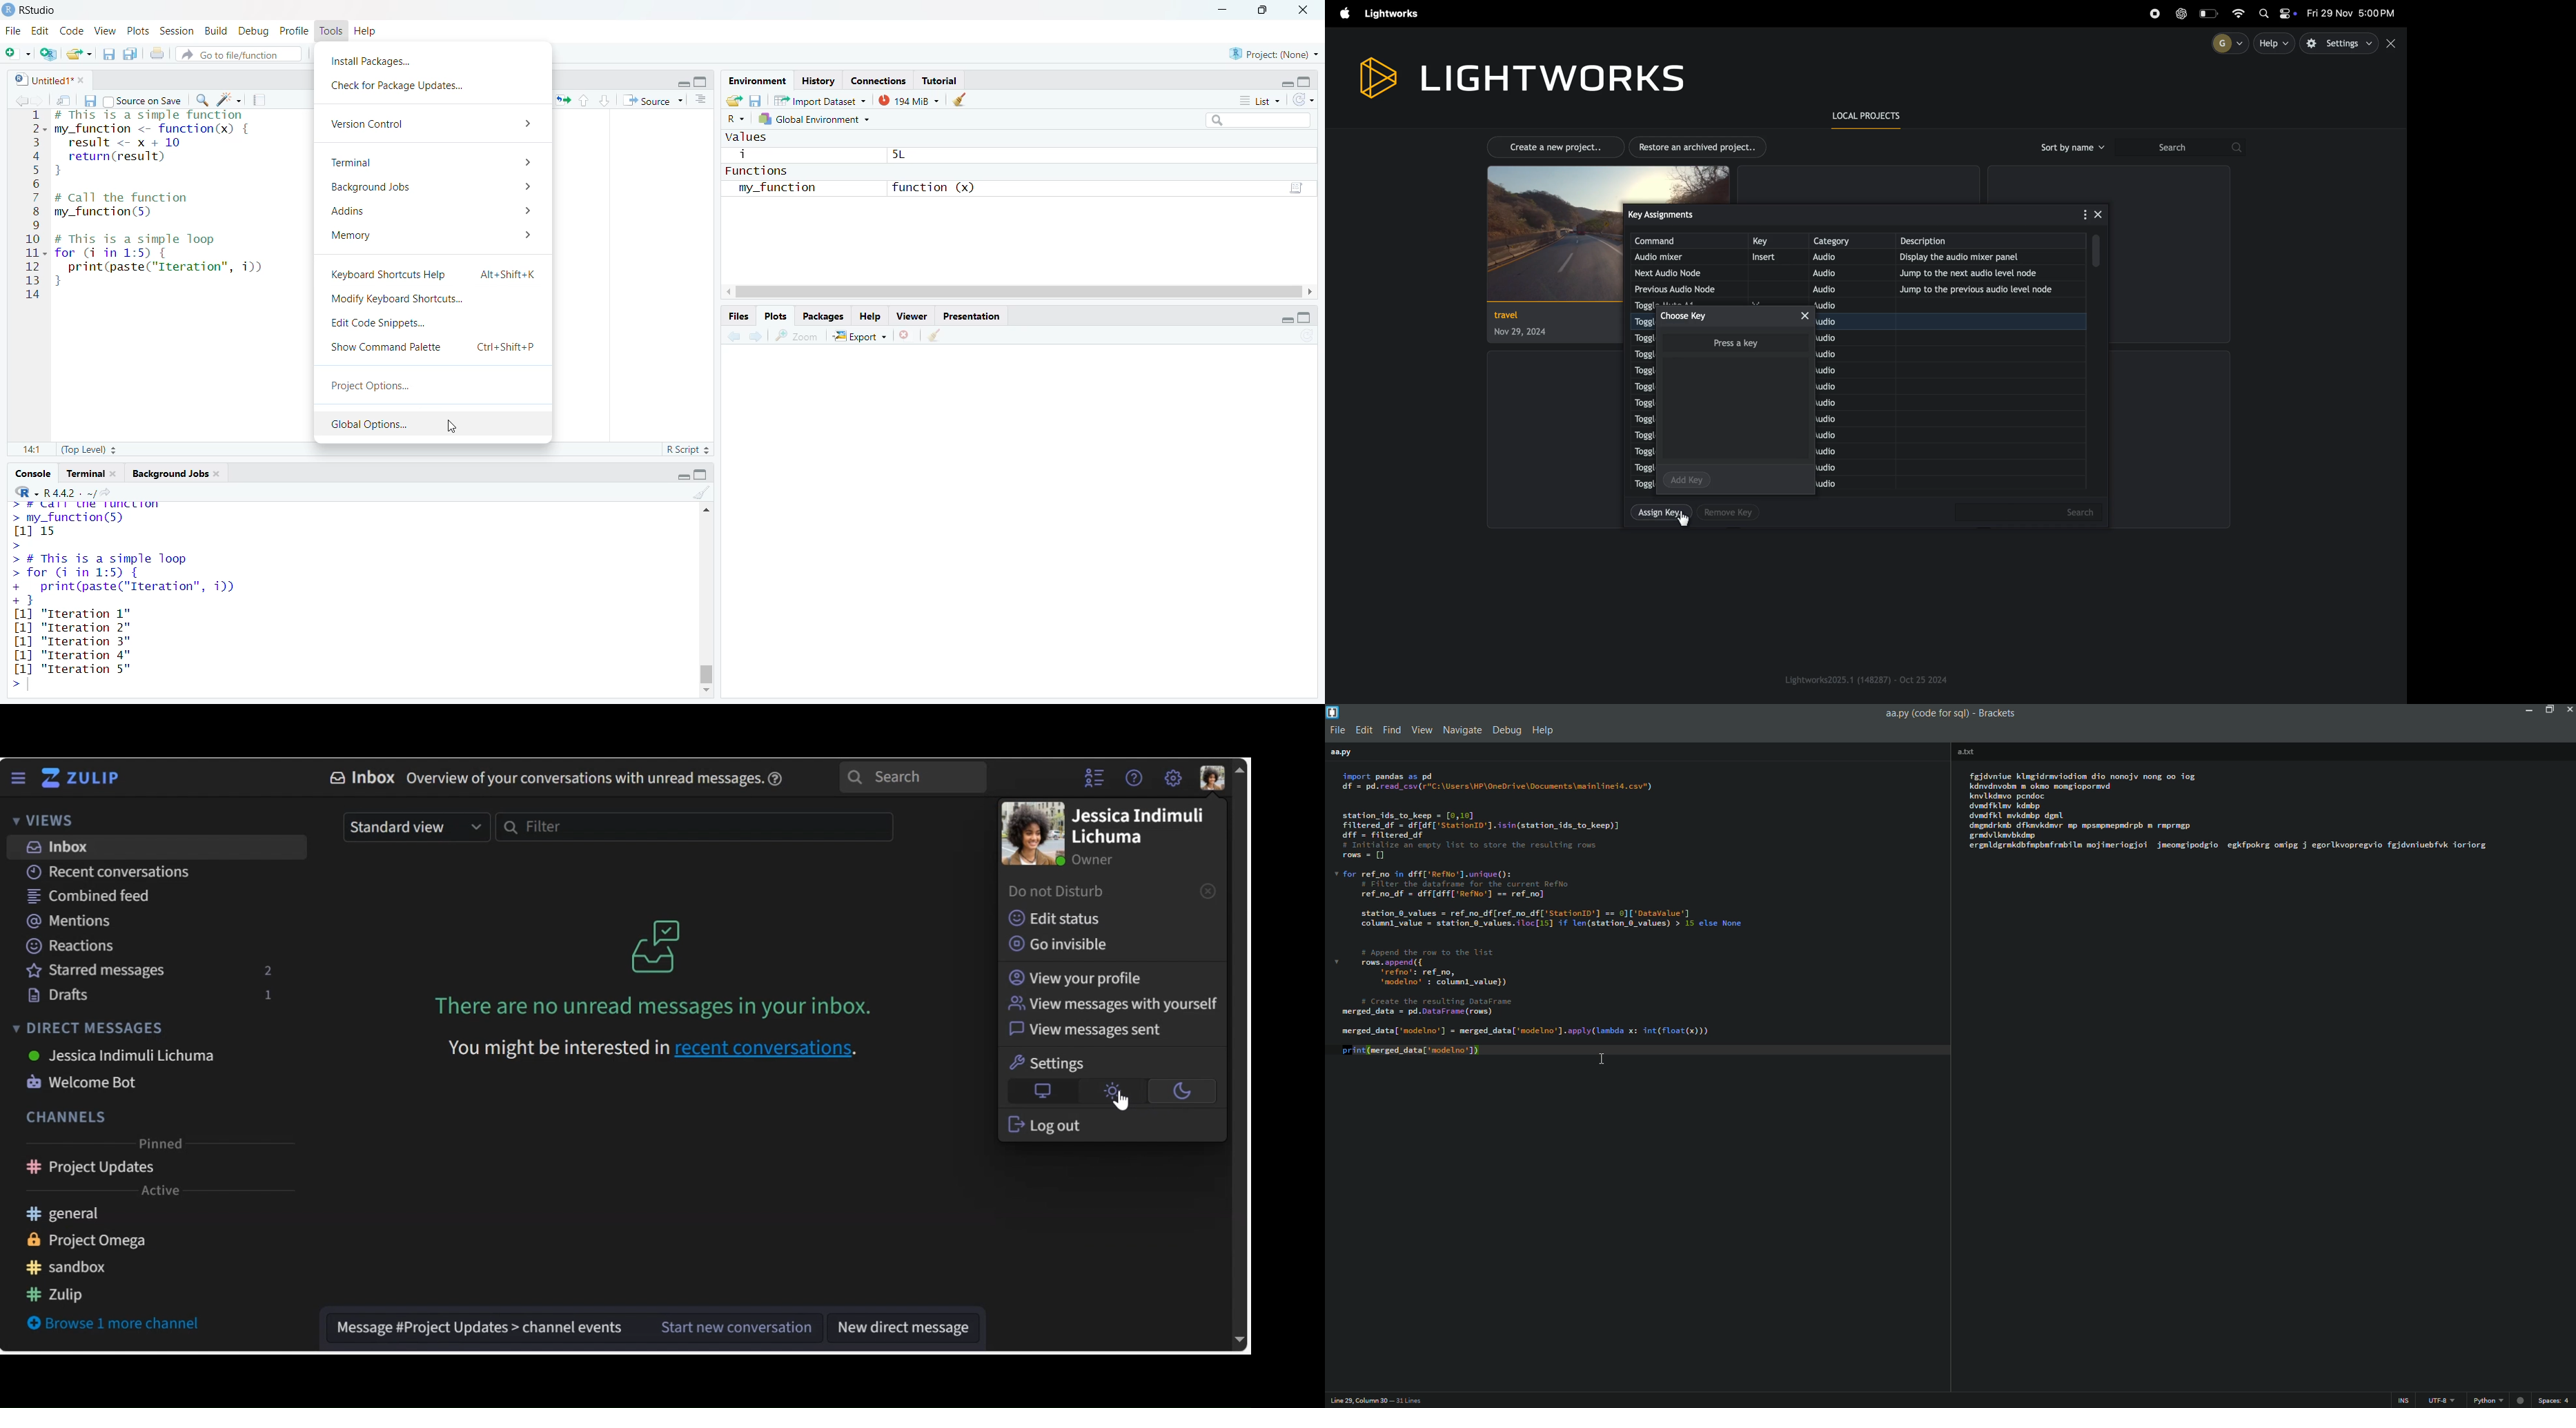 Image resolution: width=2576 pixels, height=1428 pixels. I want to click on source the contents of the document, so click(653, 101).